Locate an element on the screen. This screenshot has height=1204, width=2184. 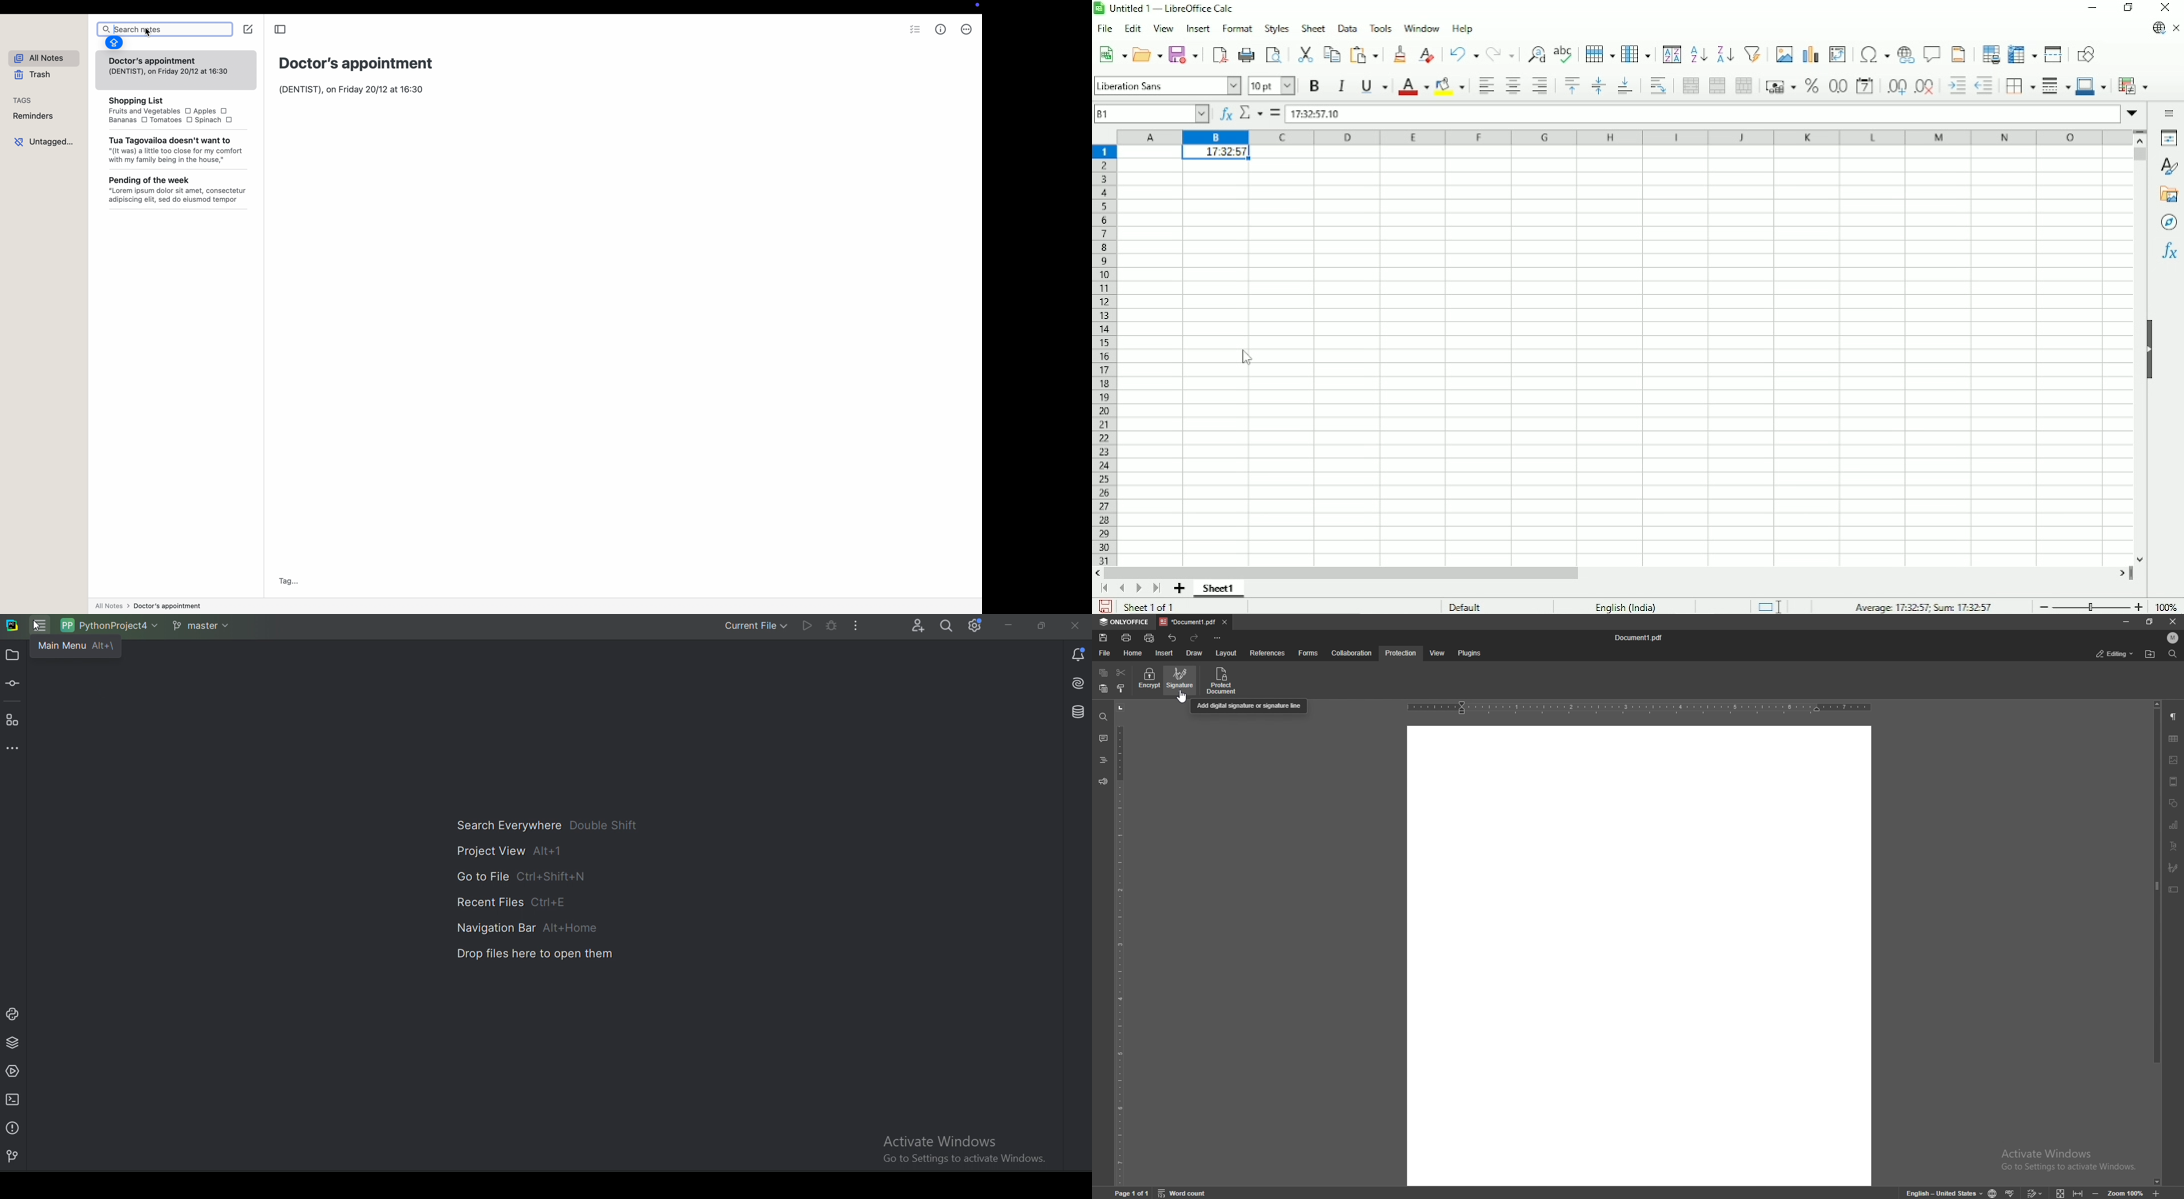
Clone formatting is located at coordinates (1398, 53).